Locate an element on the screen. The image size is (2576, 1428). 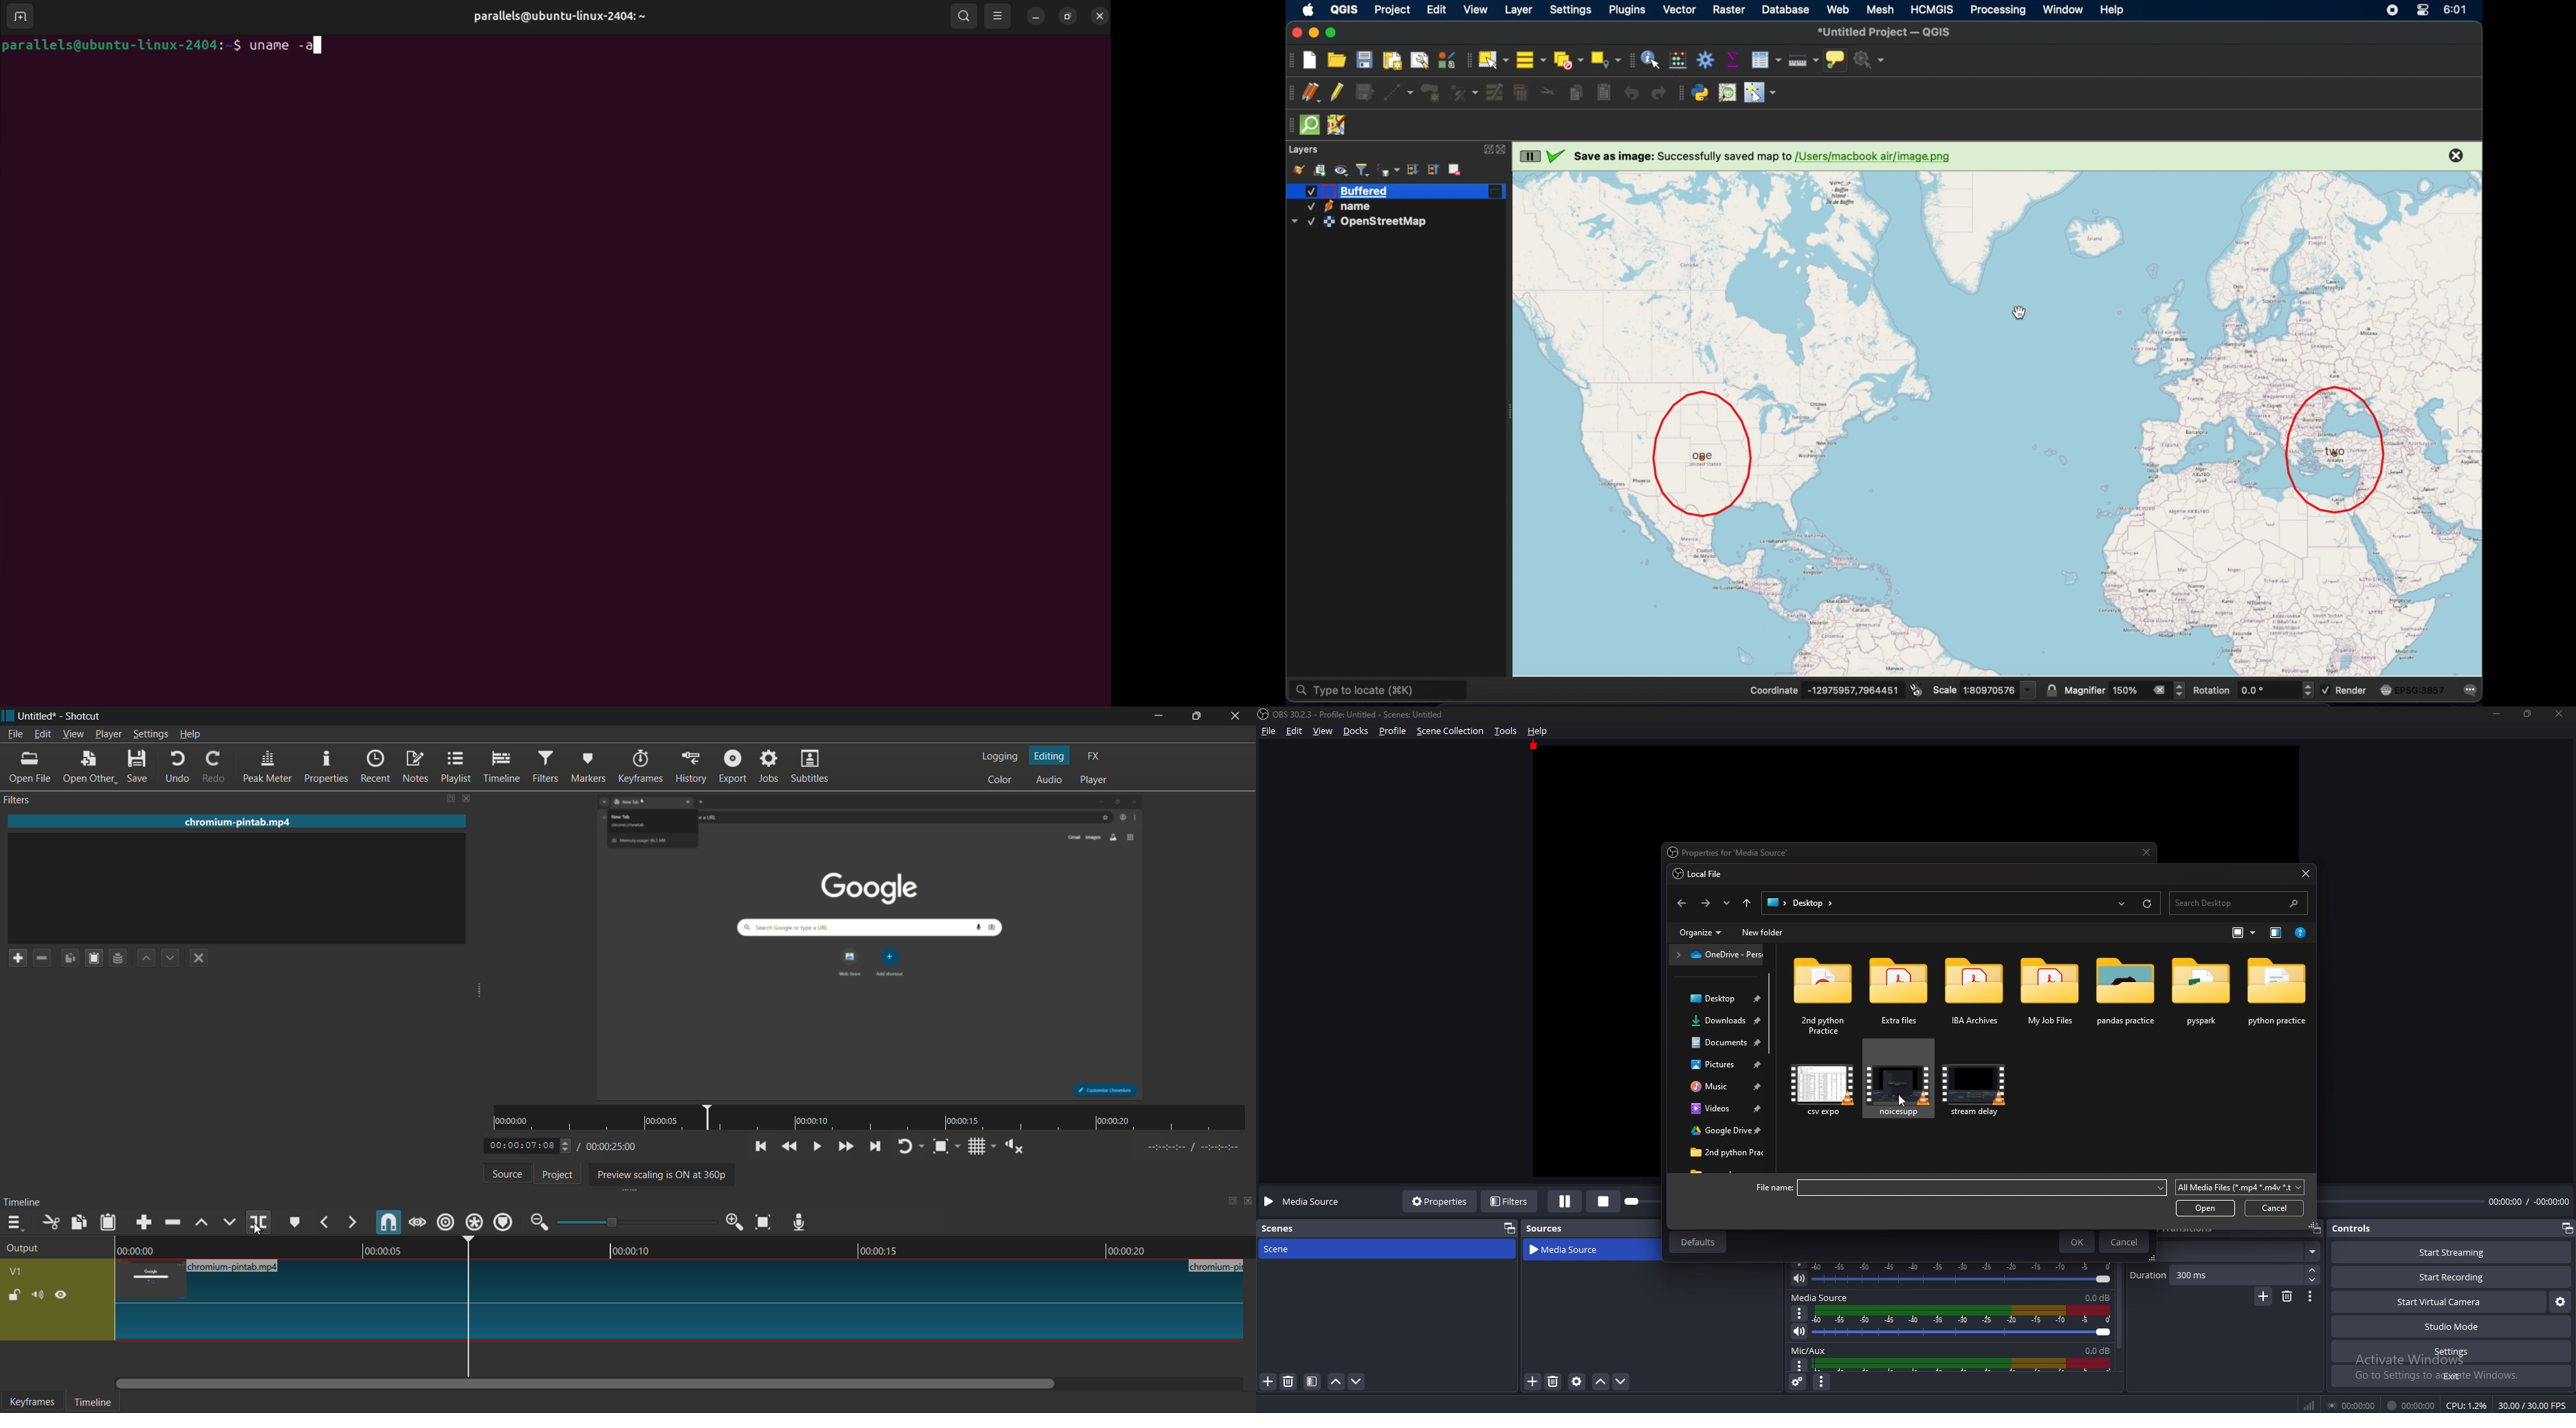
minimize is located at coordinates (1037, 16).